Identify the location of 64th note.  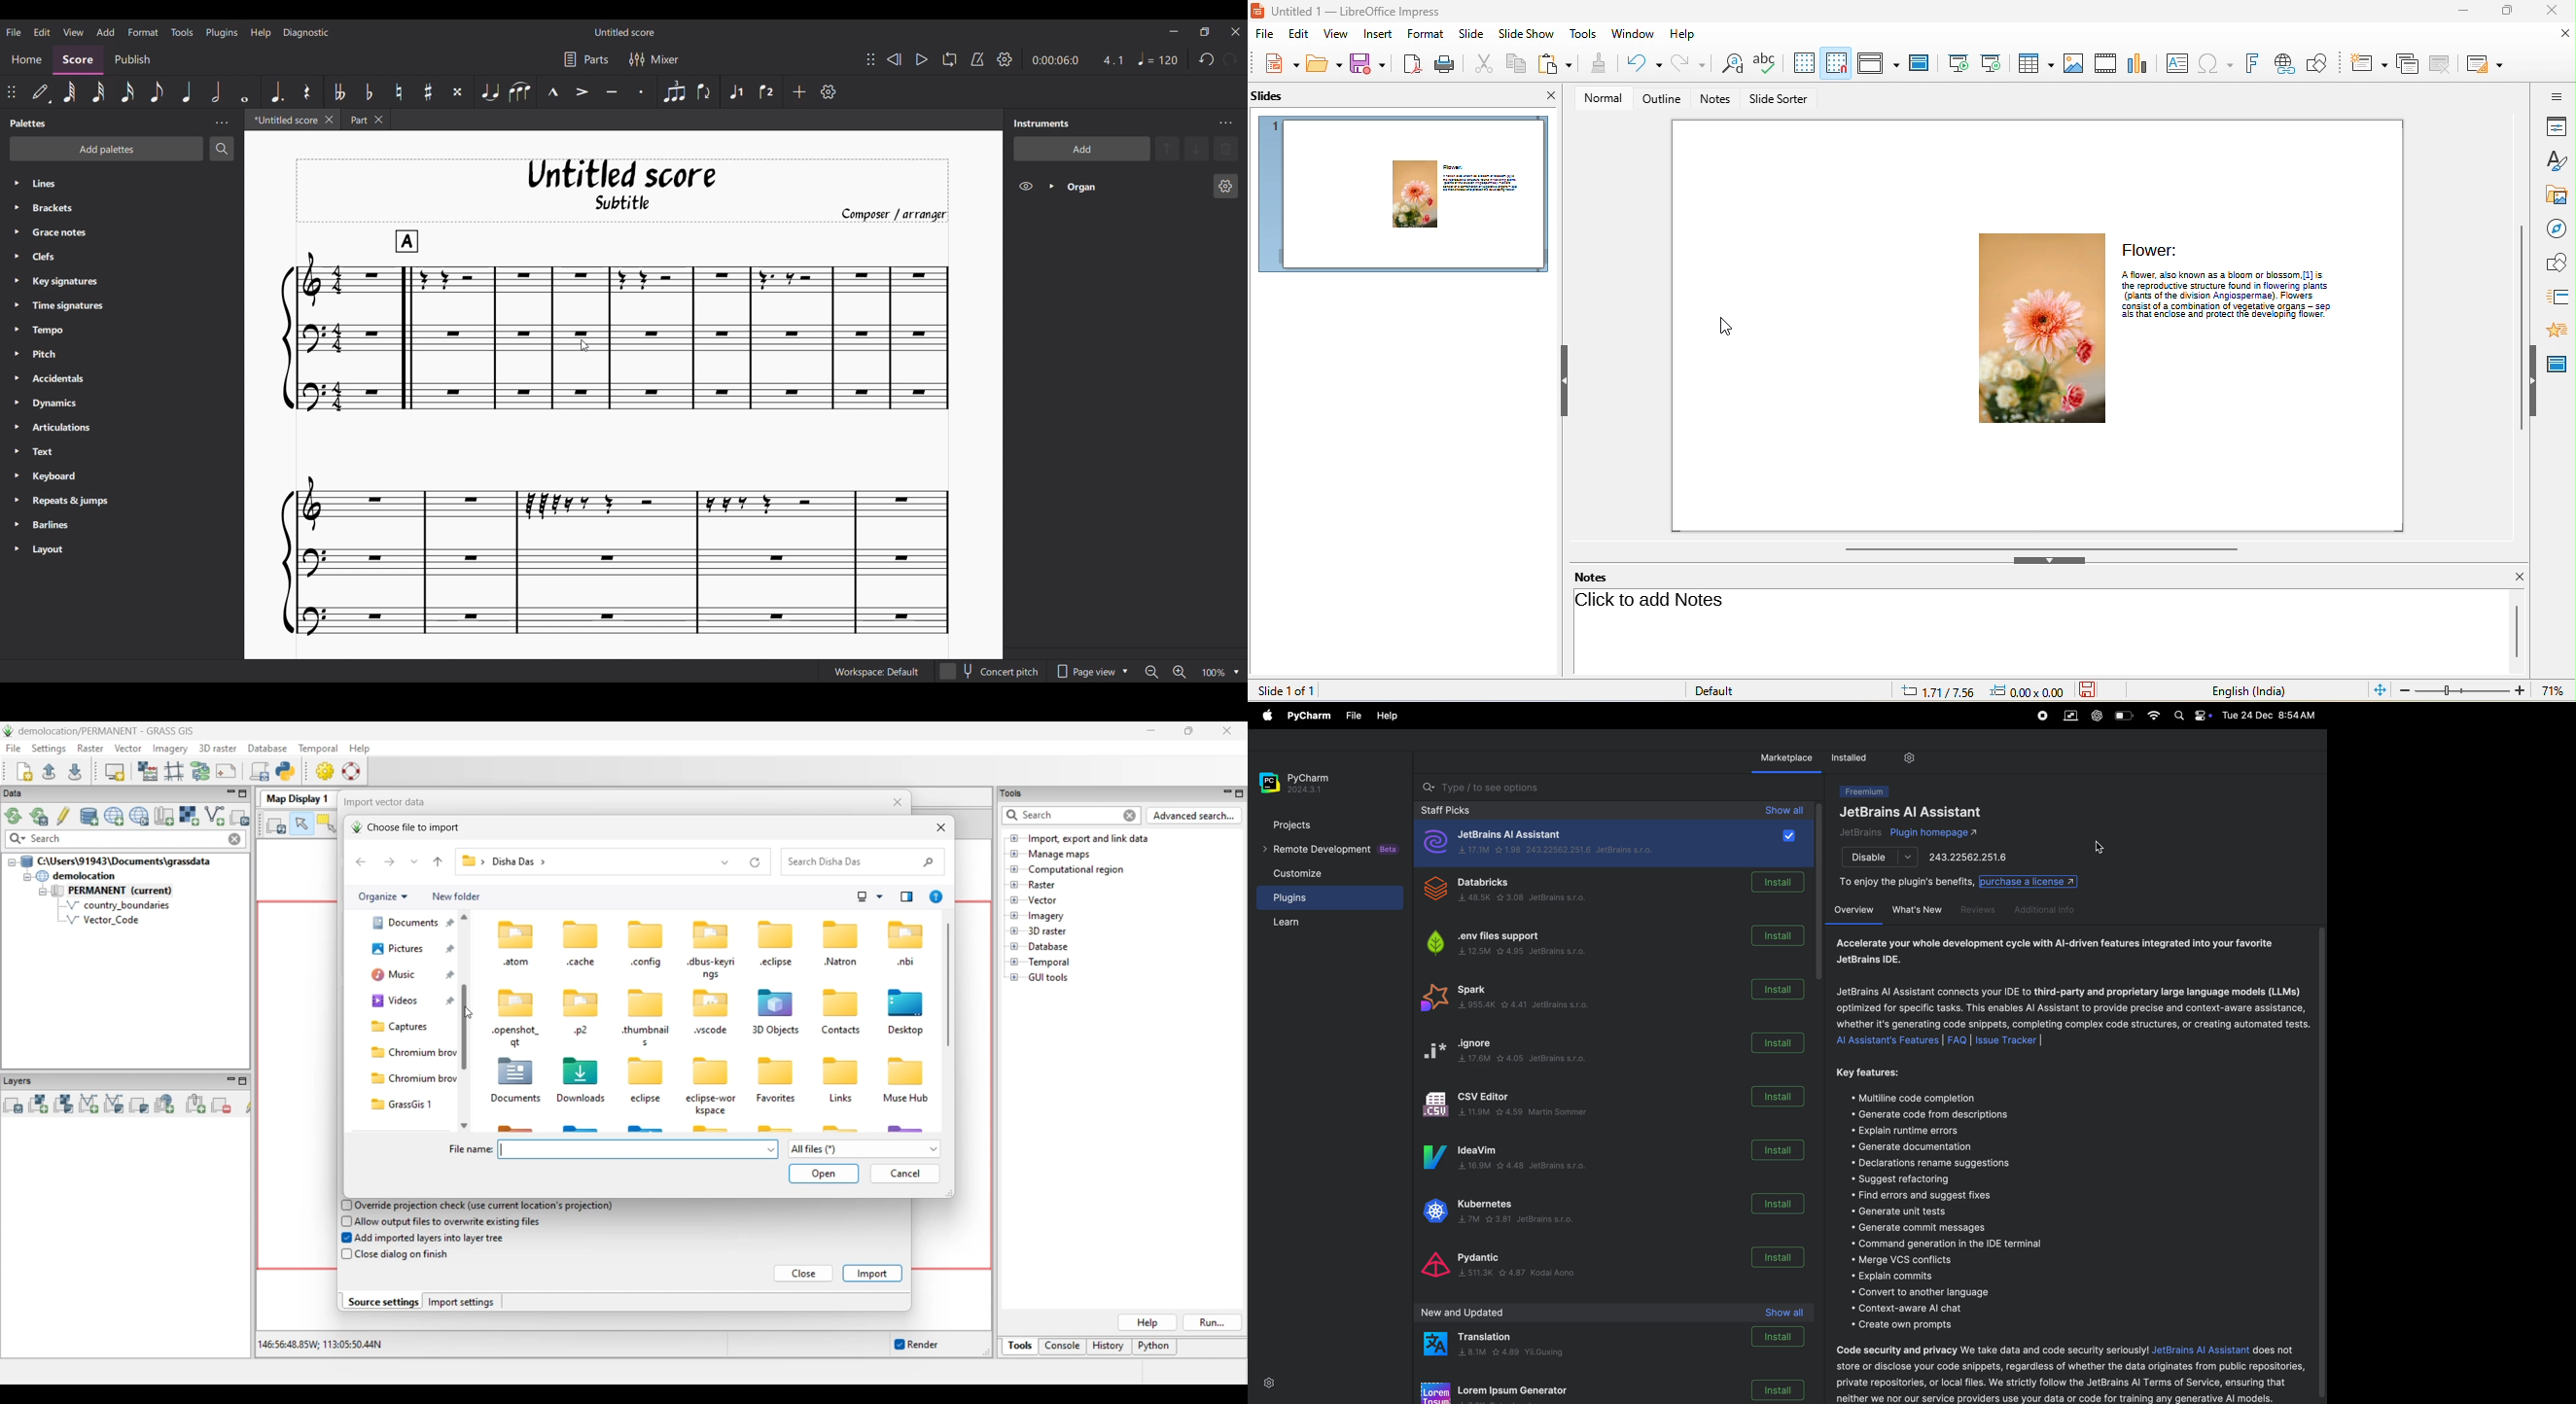
(70, 92).